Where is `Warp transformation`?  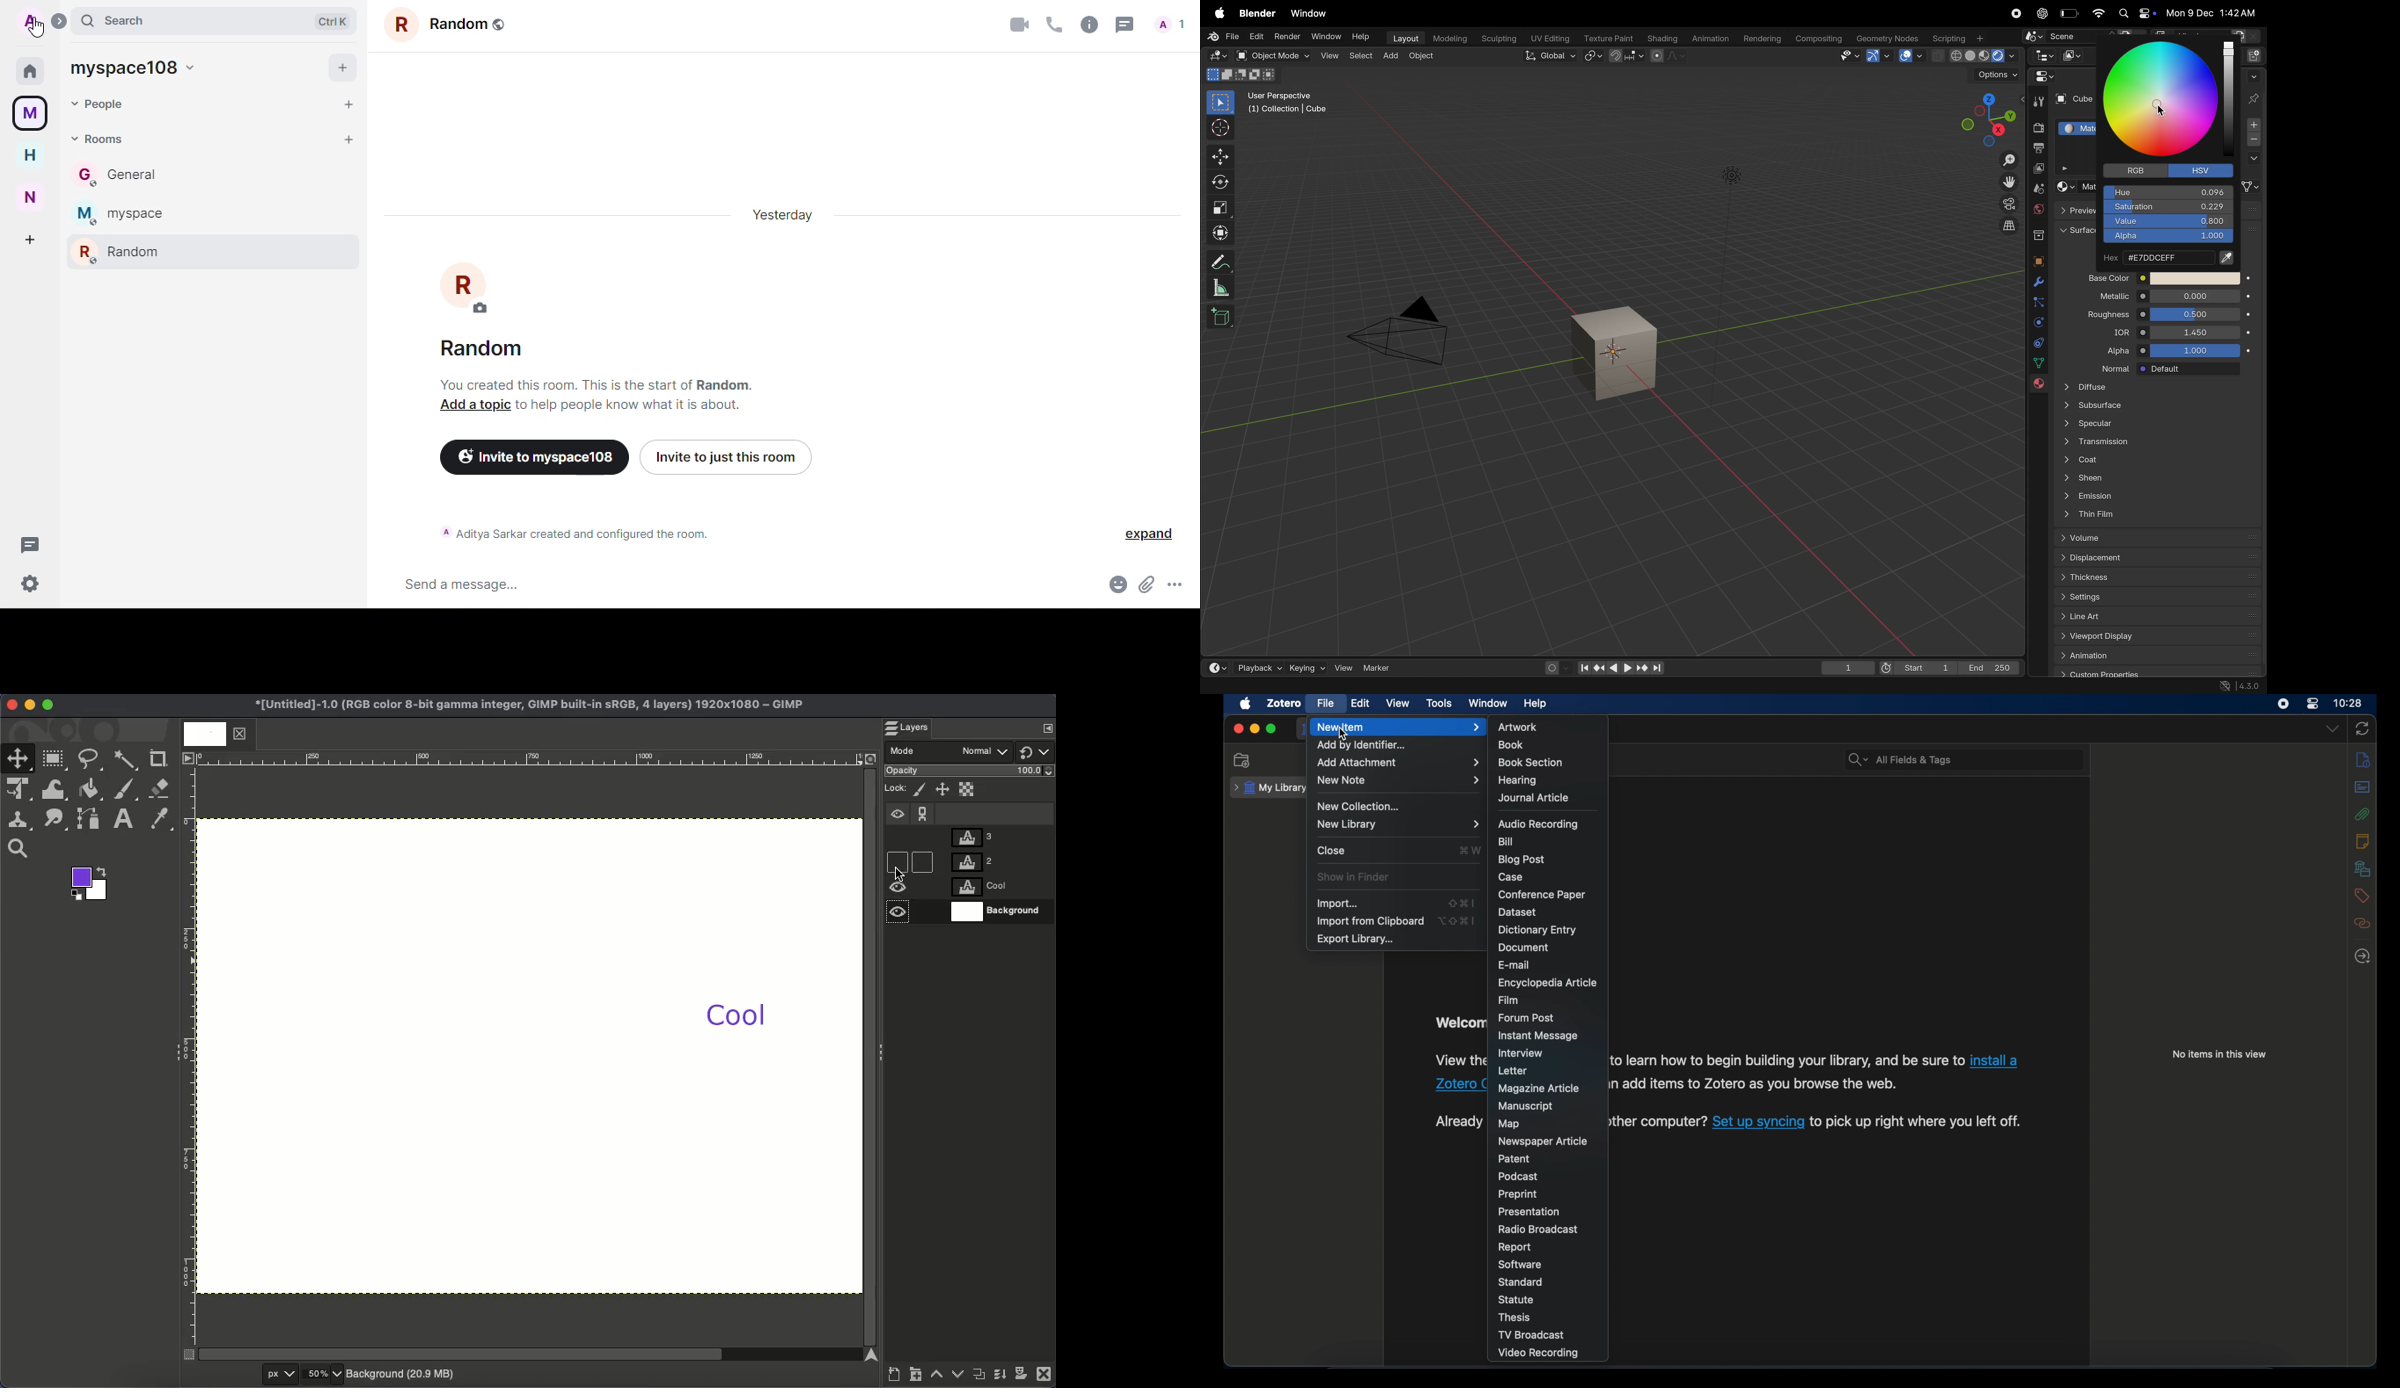
Warp transformation is located at coordinates (55, 791).